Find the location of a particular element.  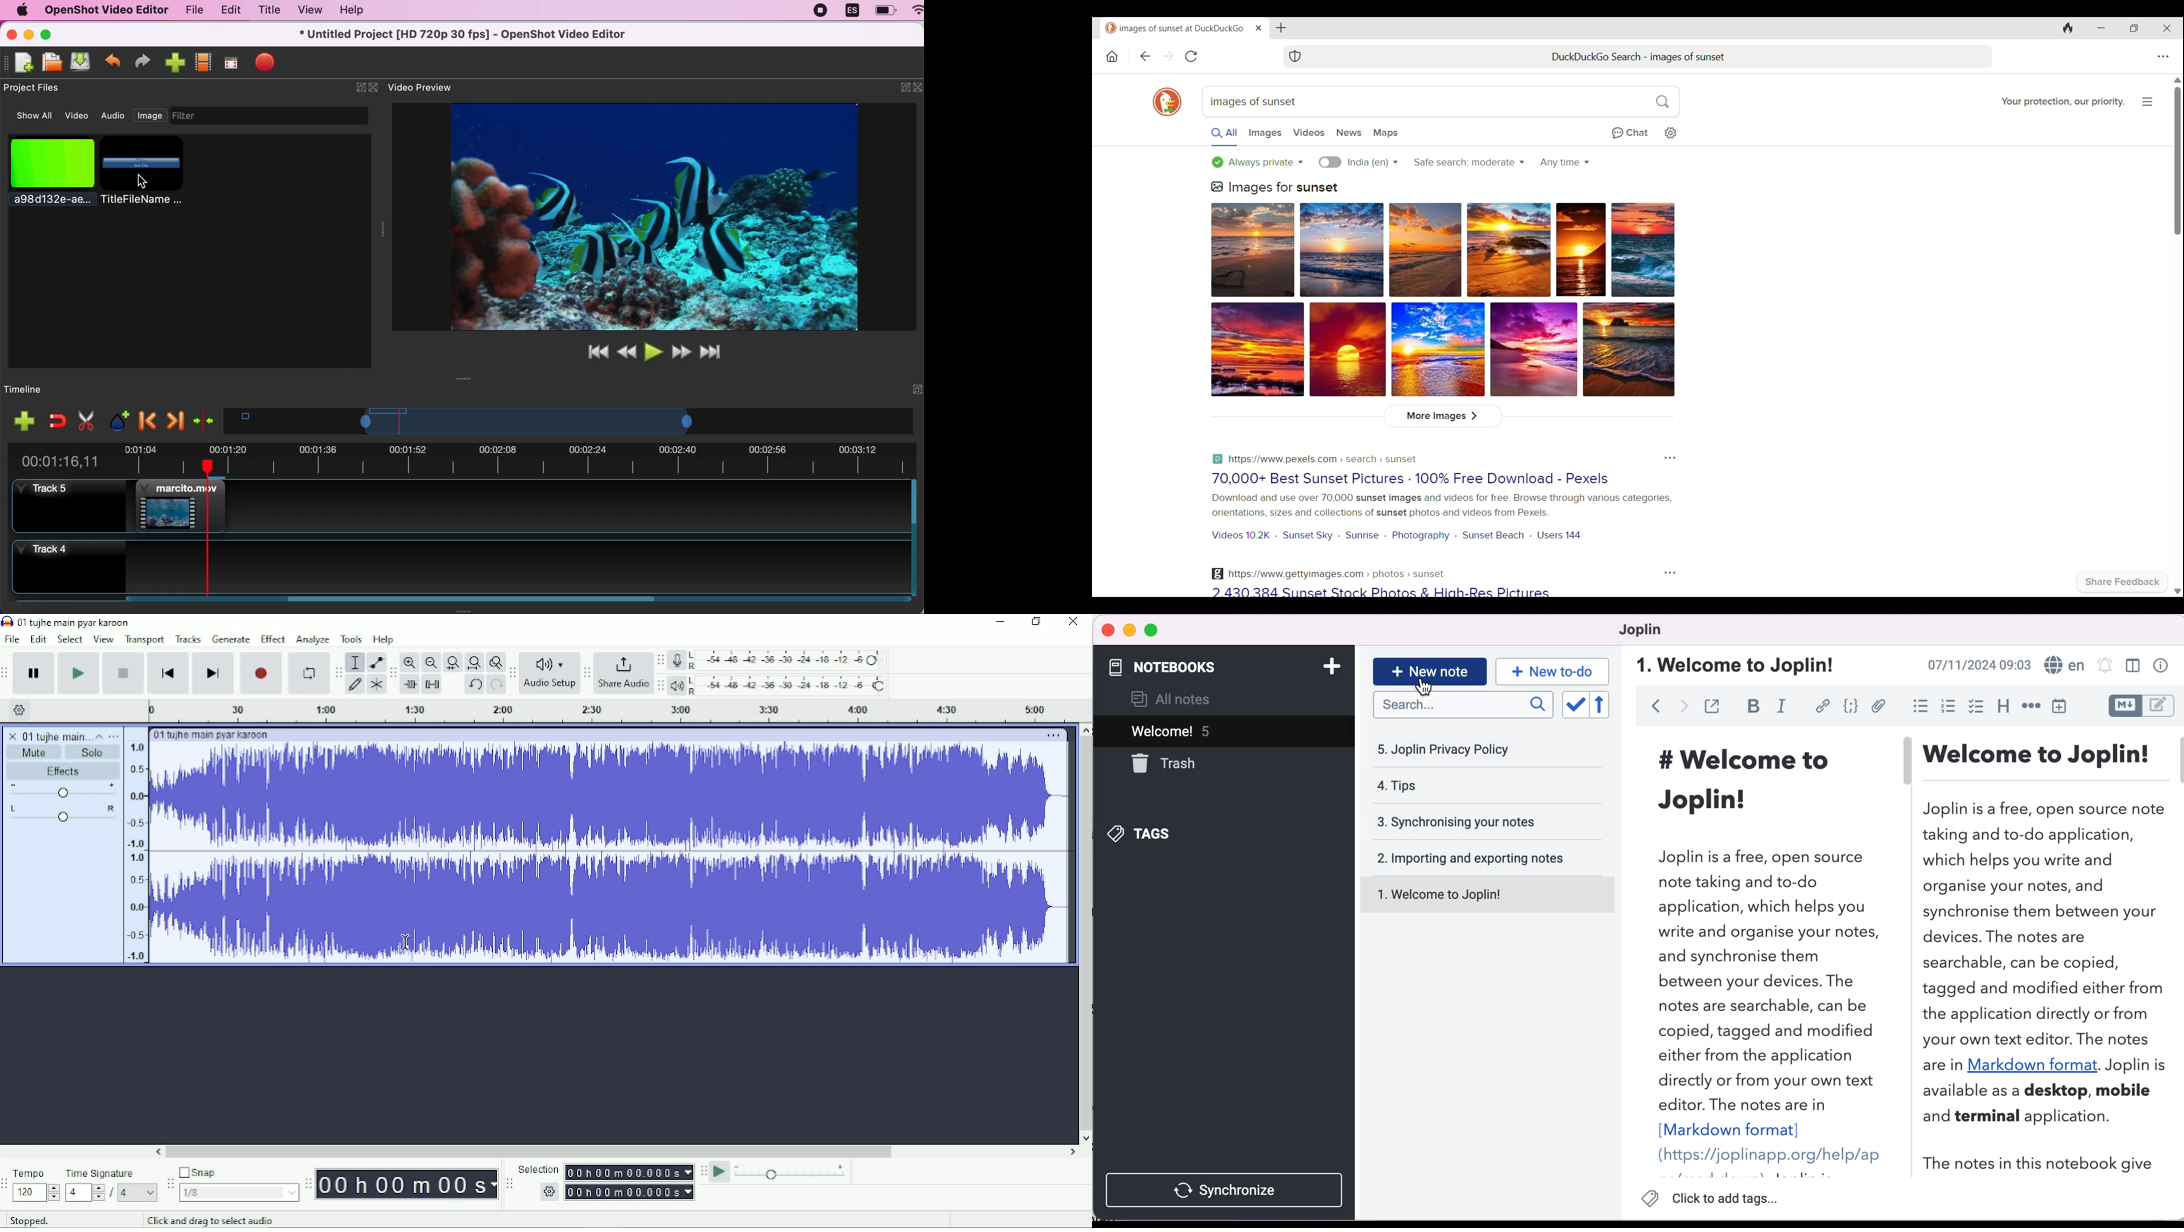

forward is located at coordinates (1682, 706).